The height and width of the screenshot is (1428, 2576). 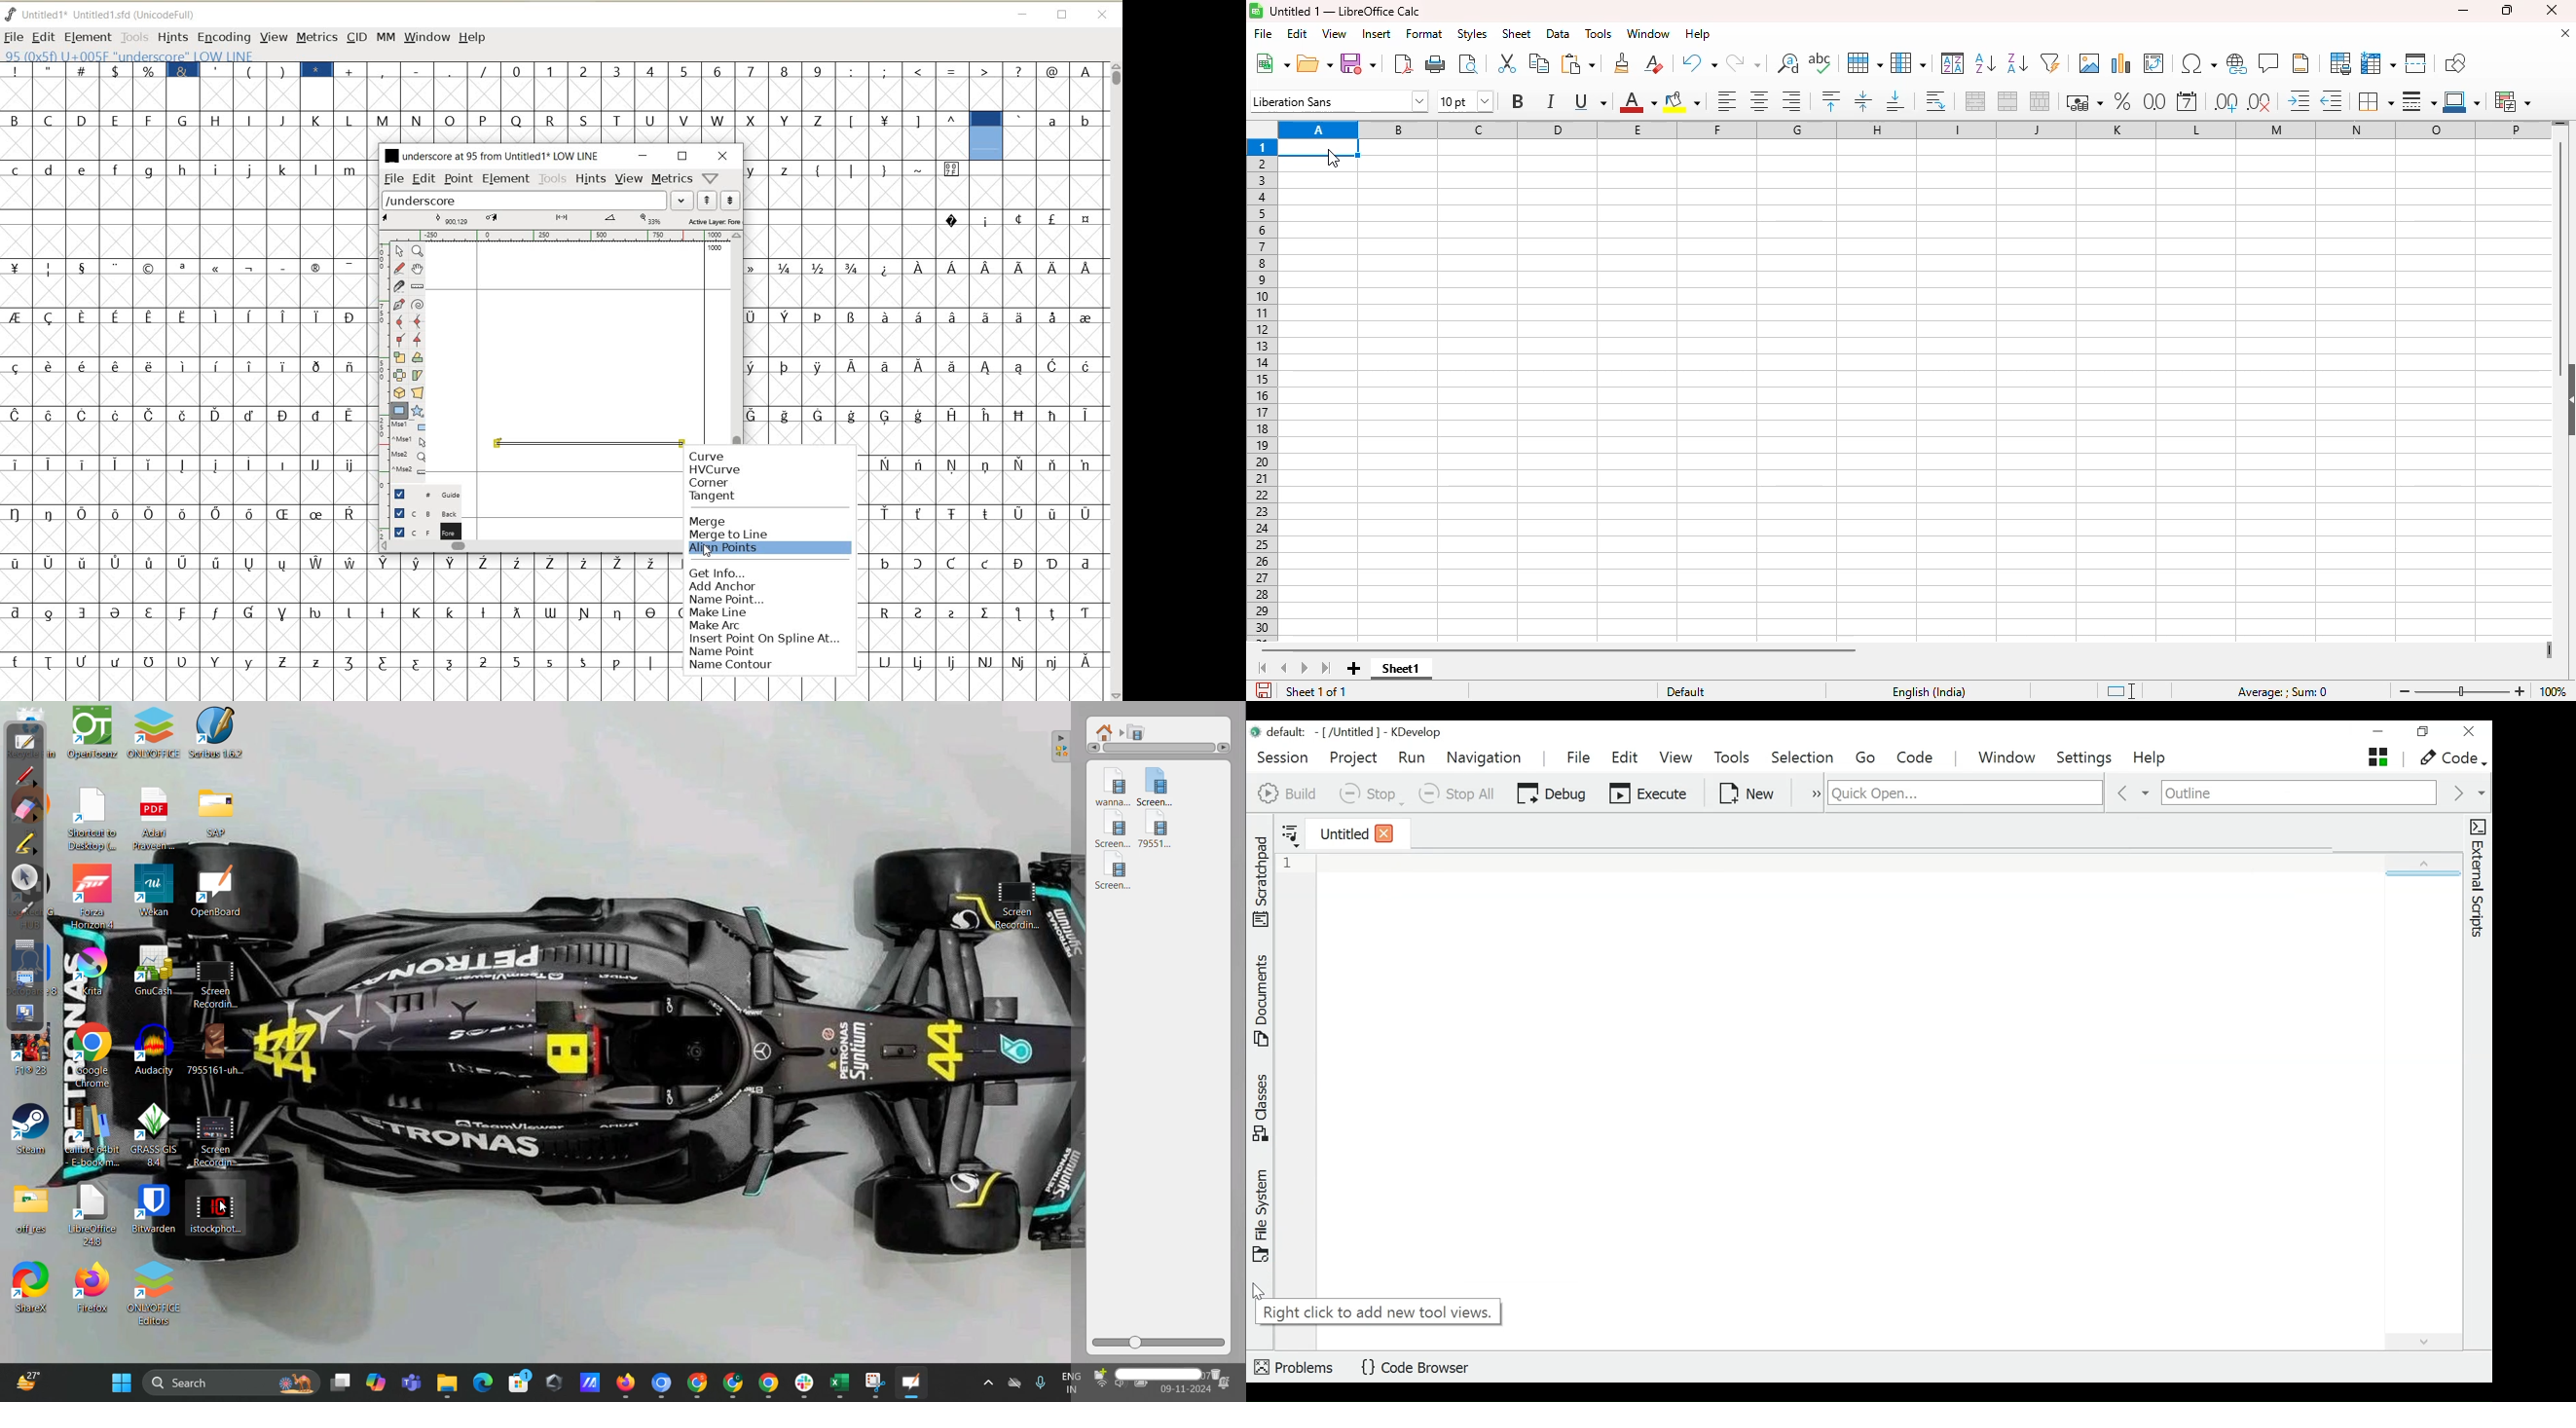 I want to click on windows, so click(x=120, y=1385).